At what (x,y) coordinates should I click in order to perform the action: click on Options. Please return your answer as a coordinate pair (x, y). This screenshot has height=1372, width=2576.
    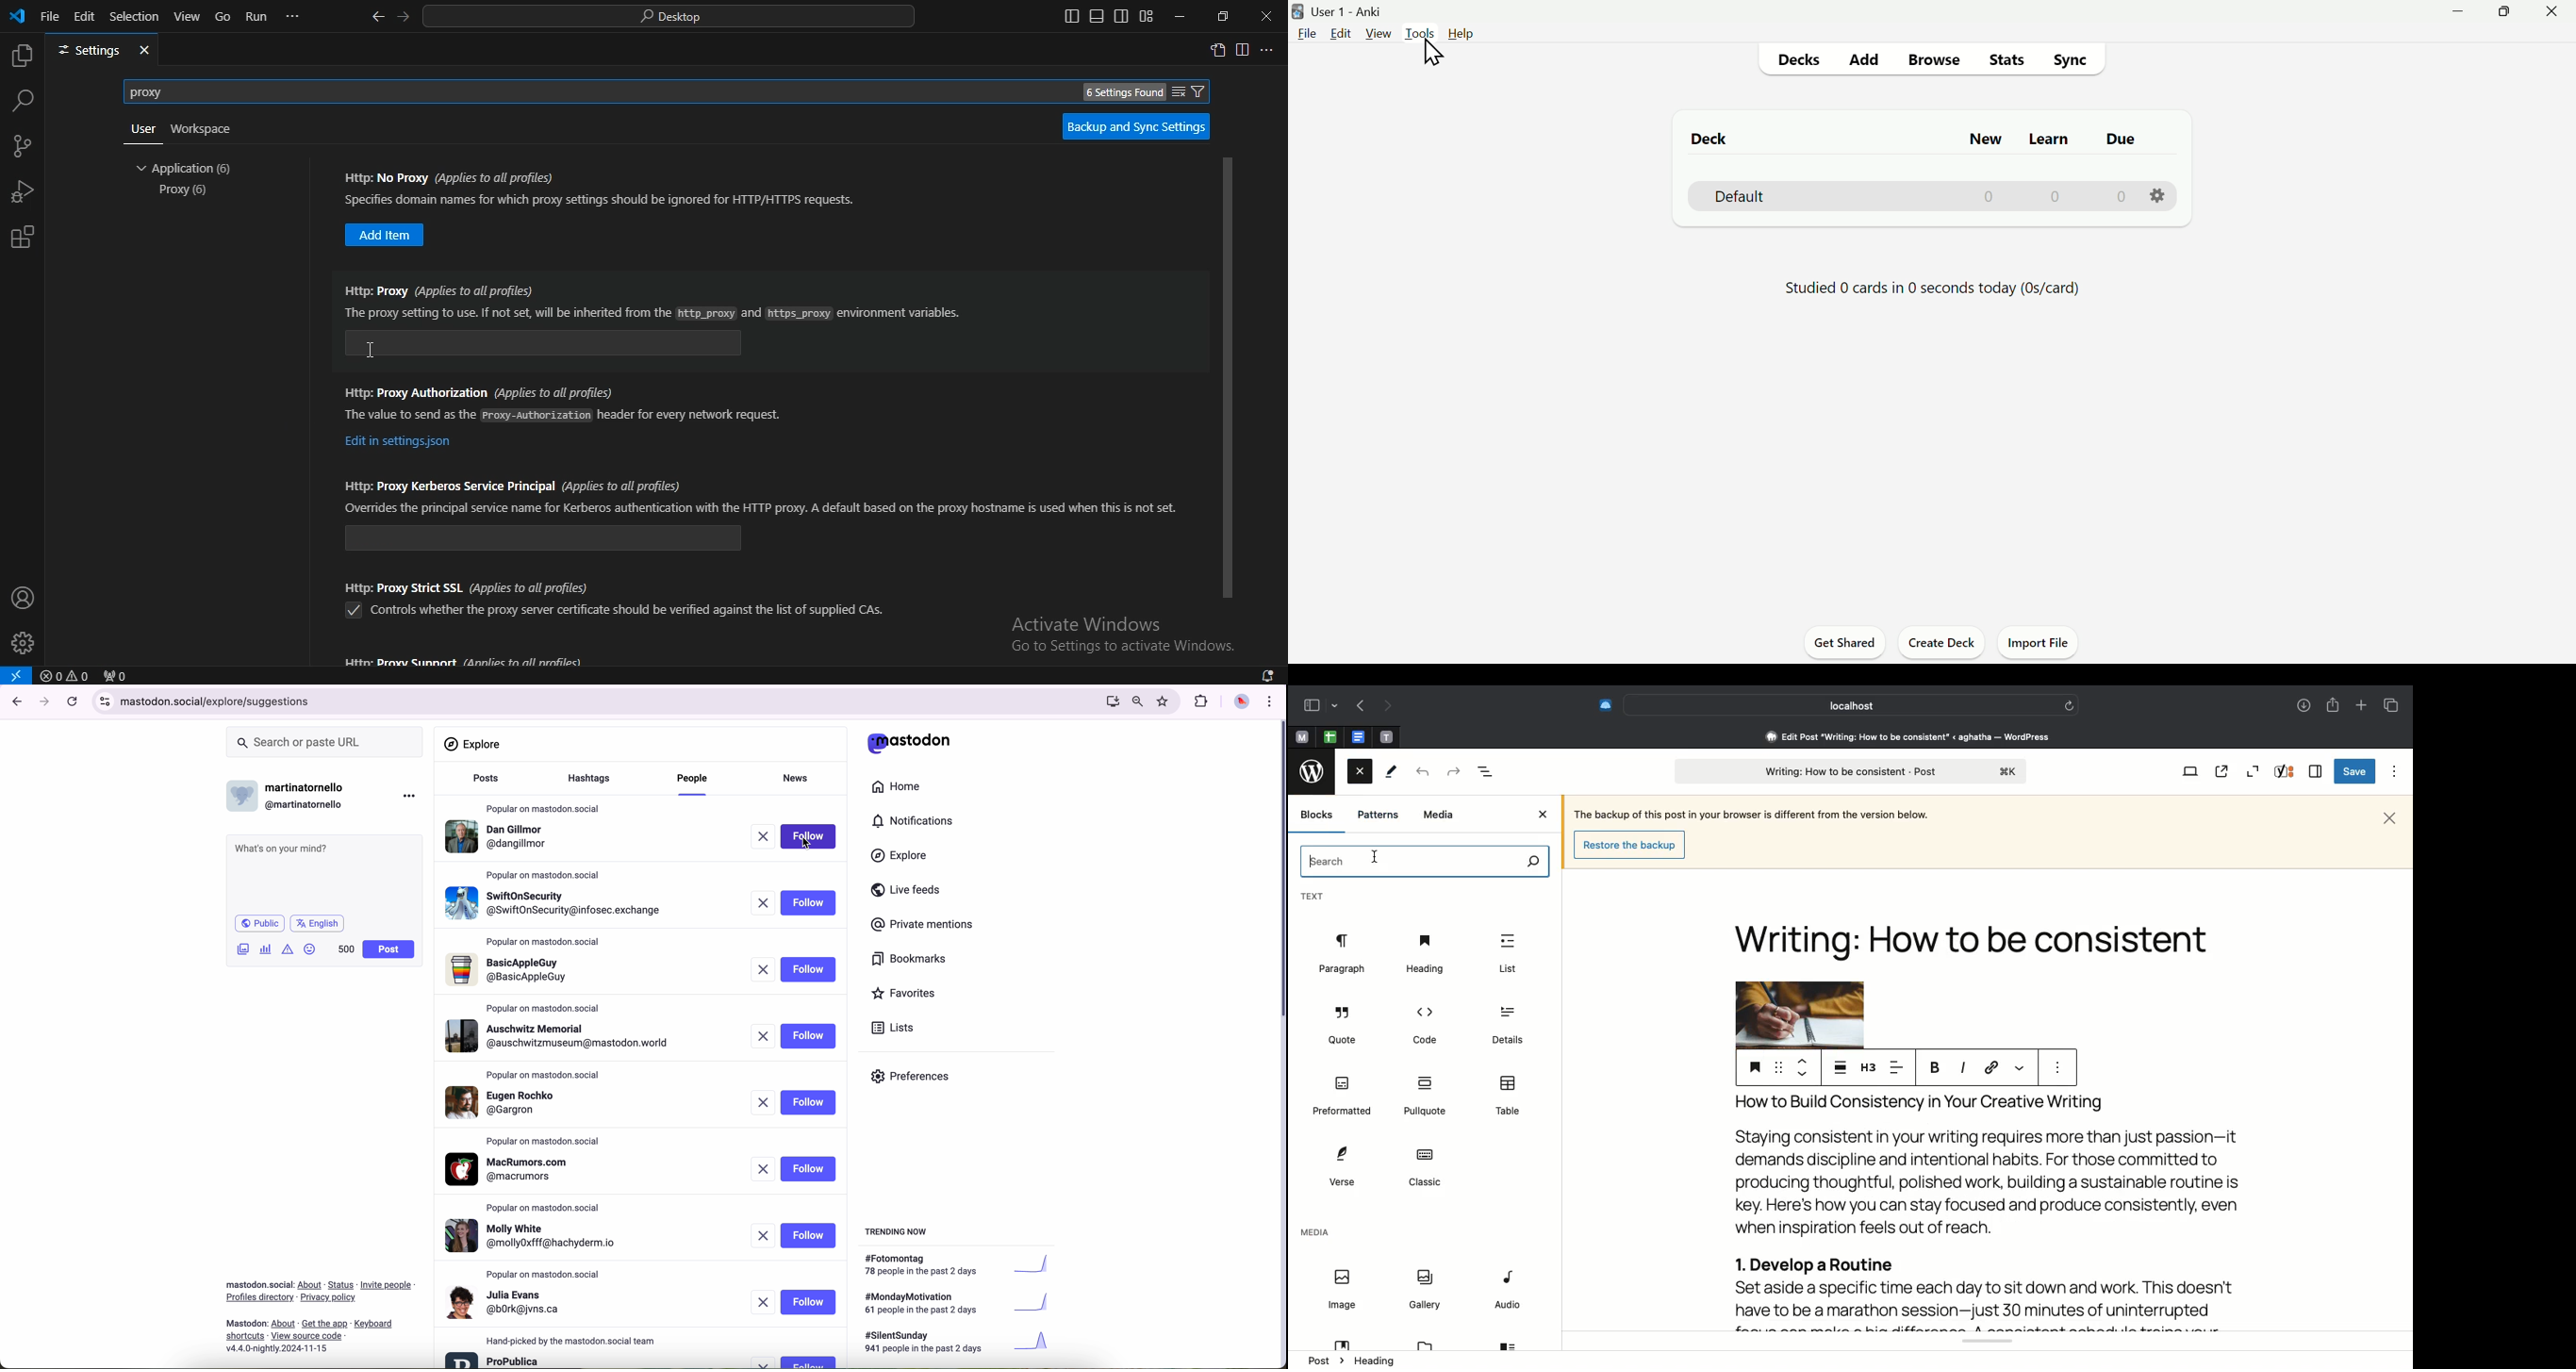
    Looking at the image, I should click on (2396, 772).